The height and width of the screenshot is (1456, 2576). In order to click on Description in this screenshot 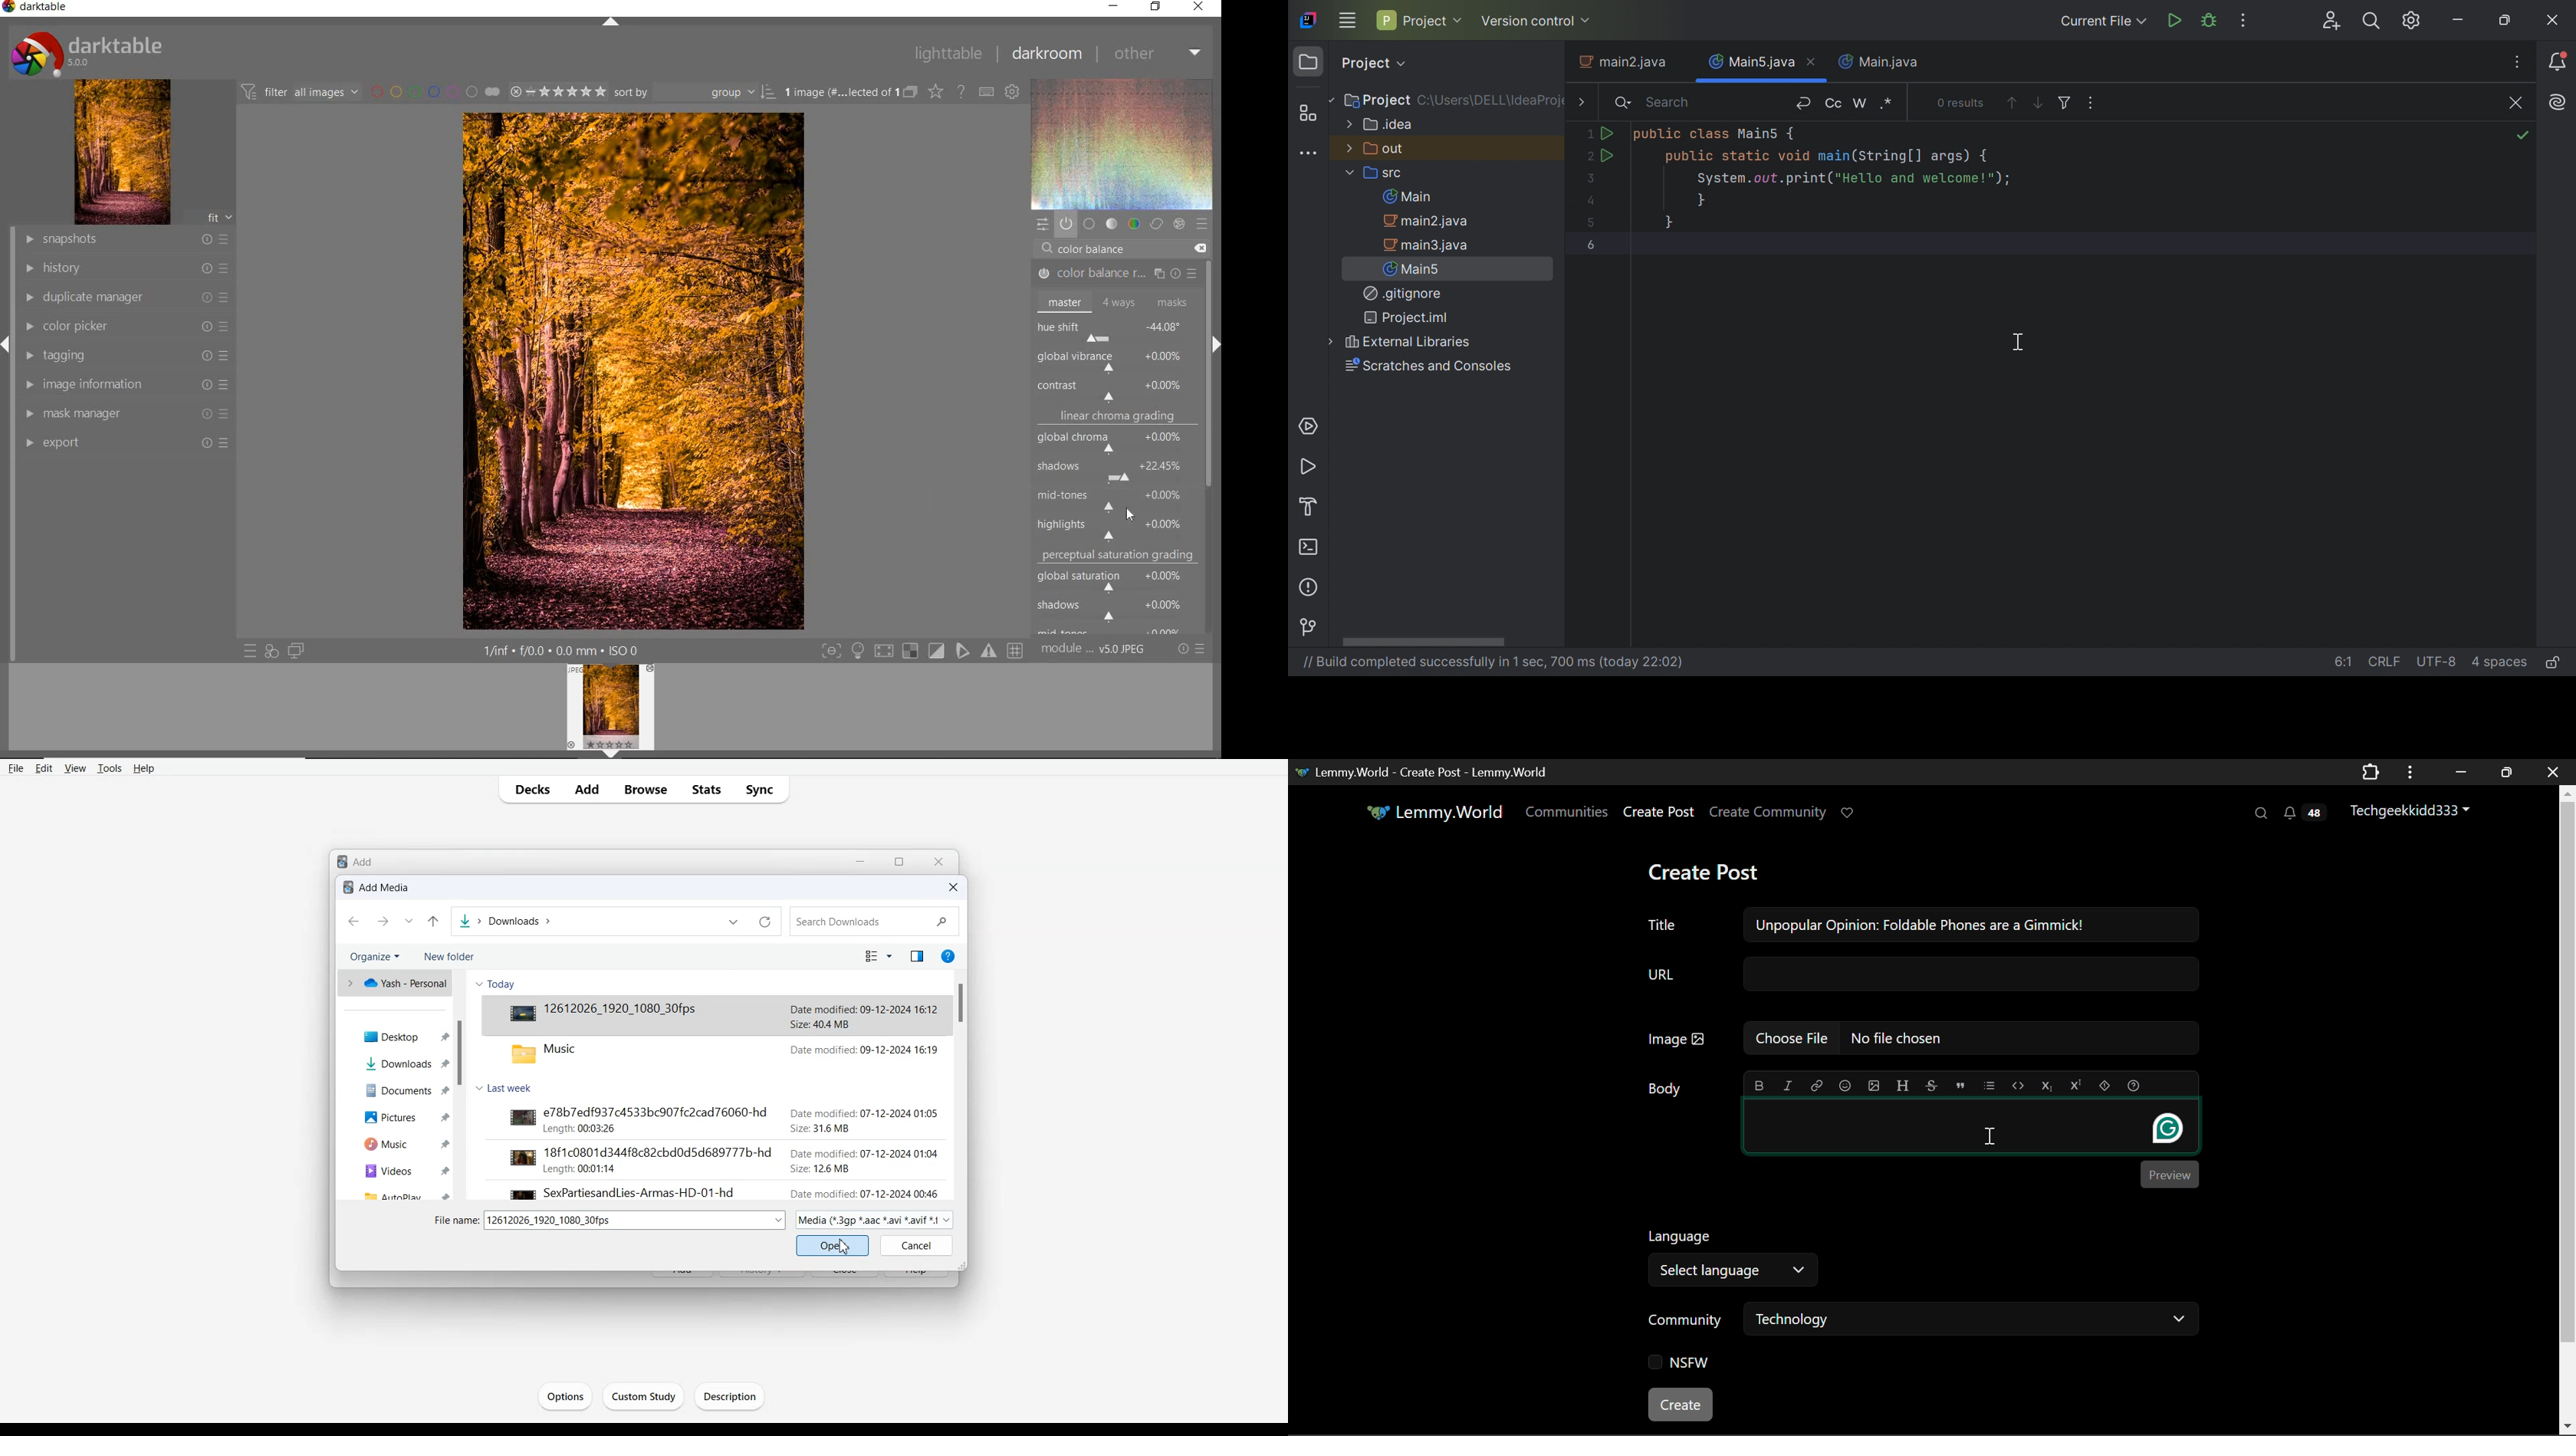, I will do `click(727, 1396)`.